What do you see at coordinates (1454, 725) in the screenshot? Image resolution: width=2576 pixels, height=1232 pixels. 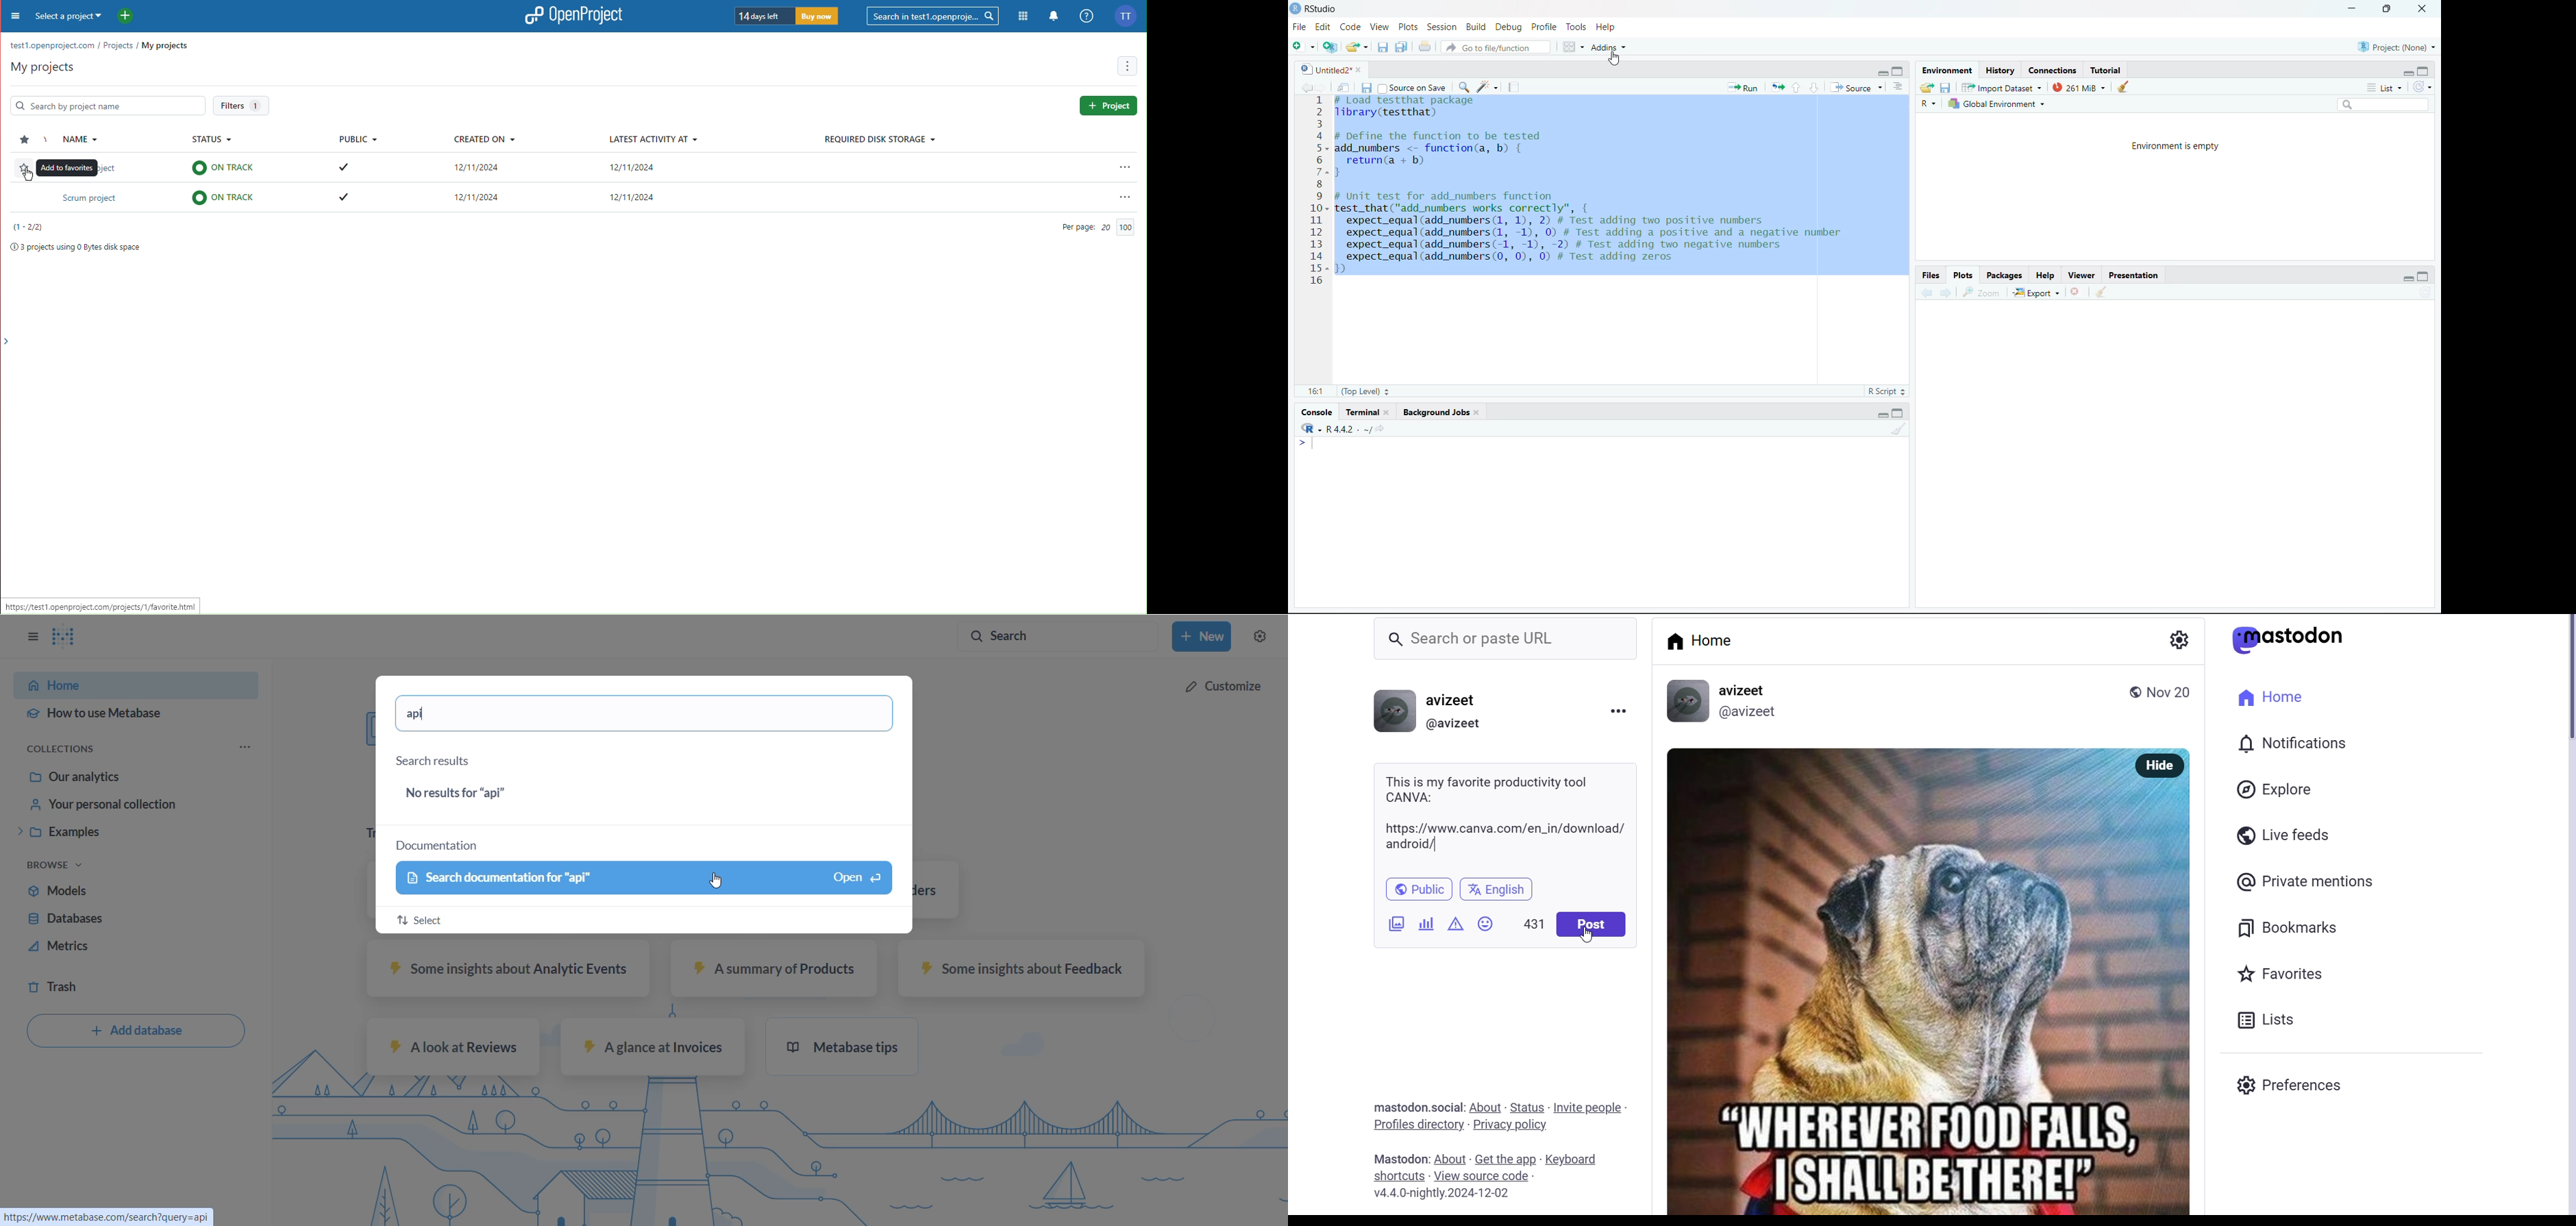 I see `@avizeet` at bounding box center [1454, 725].